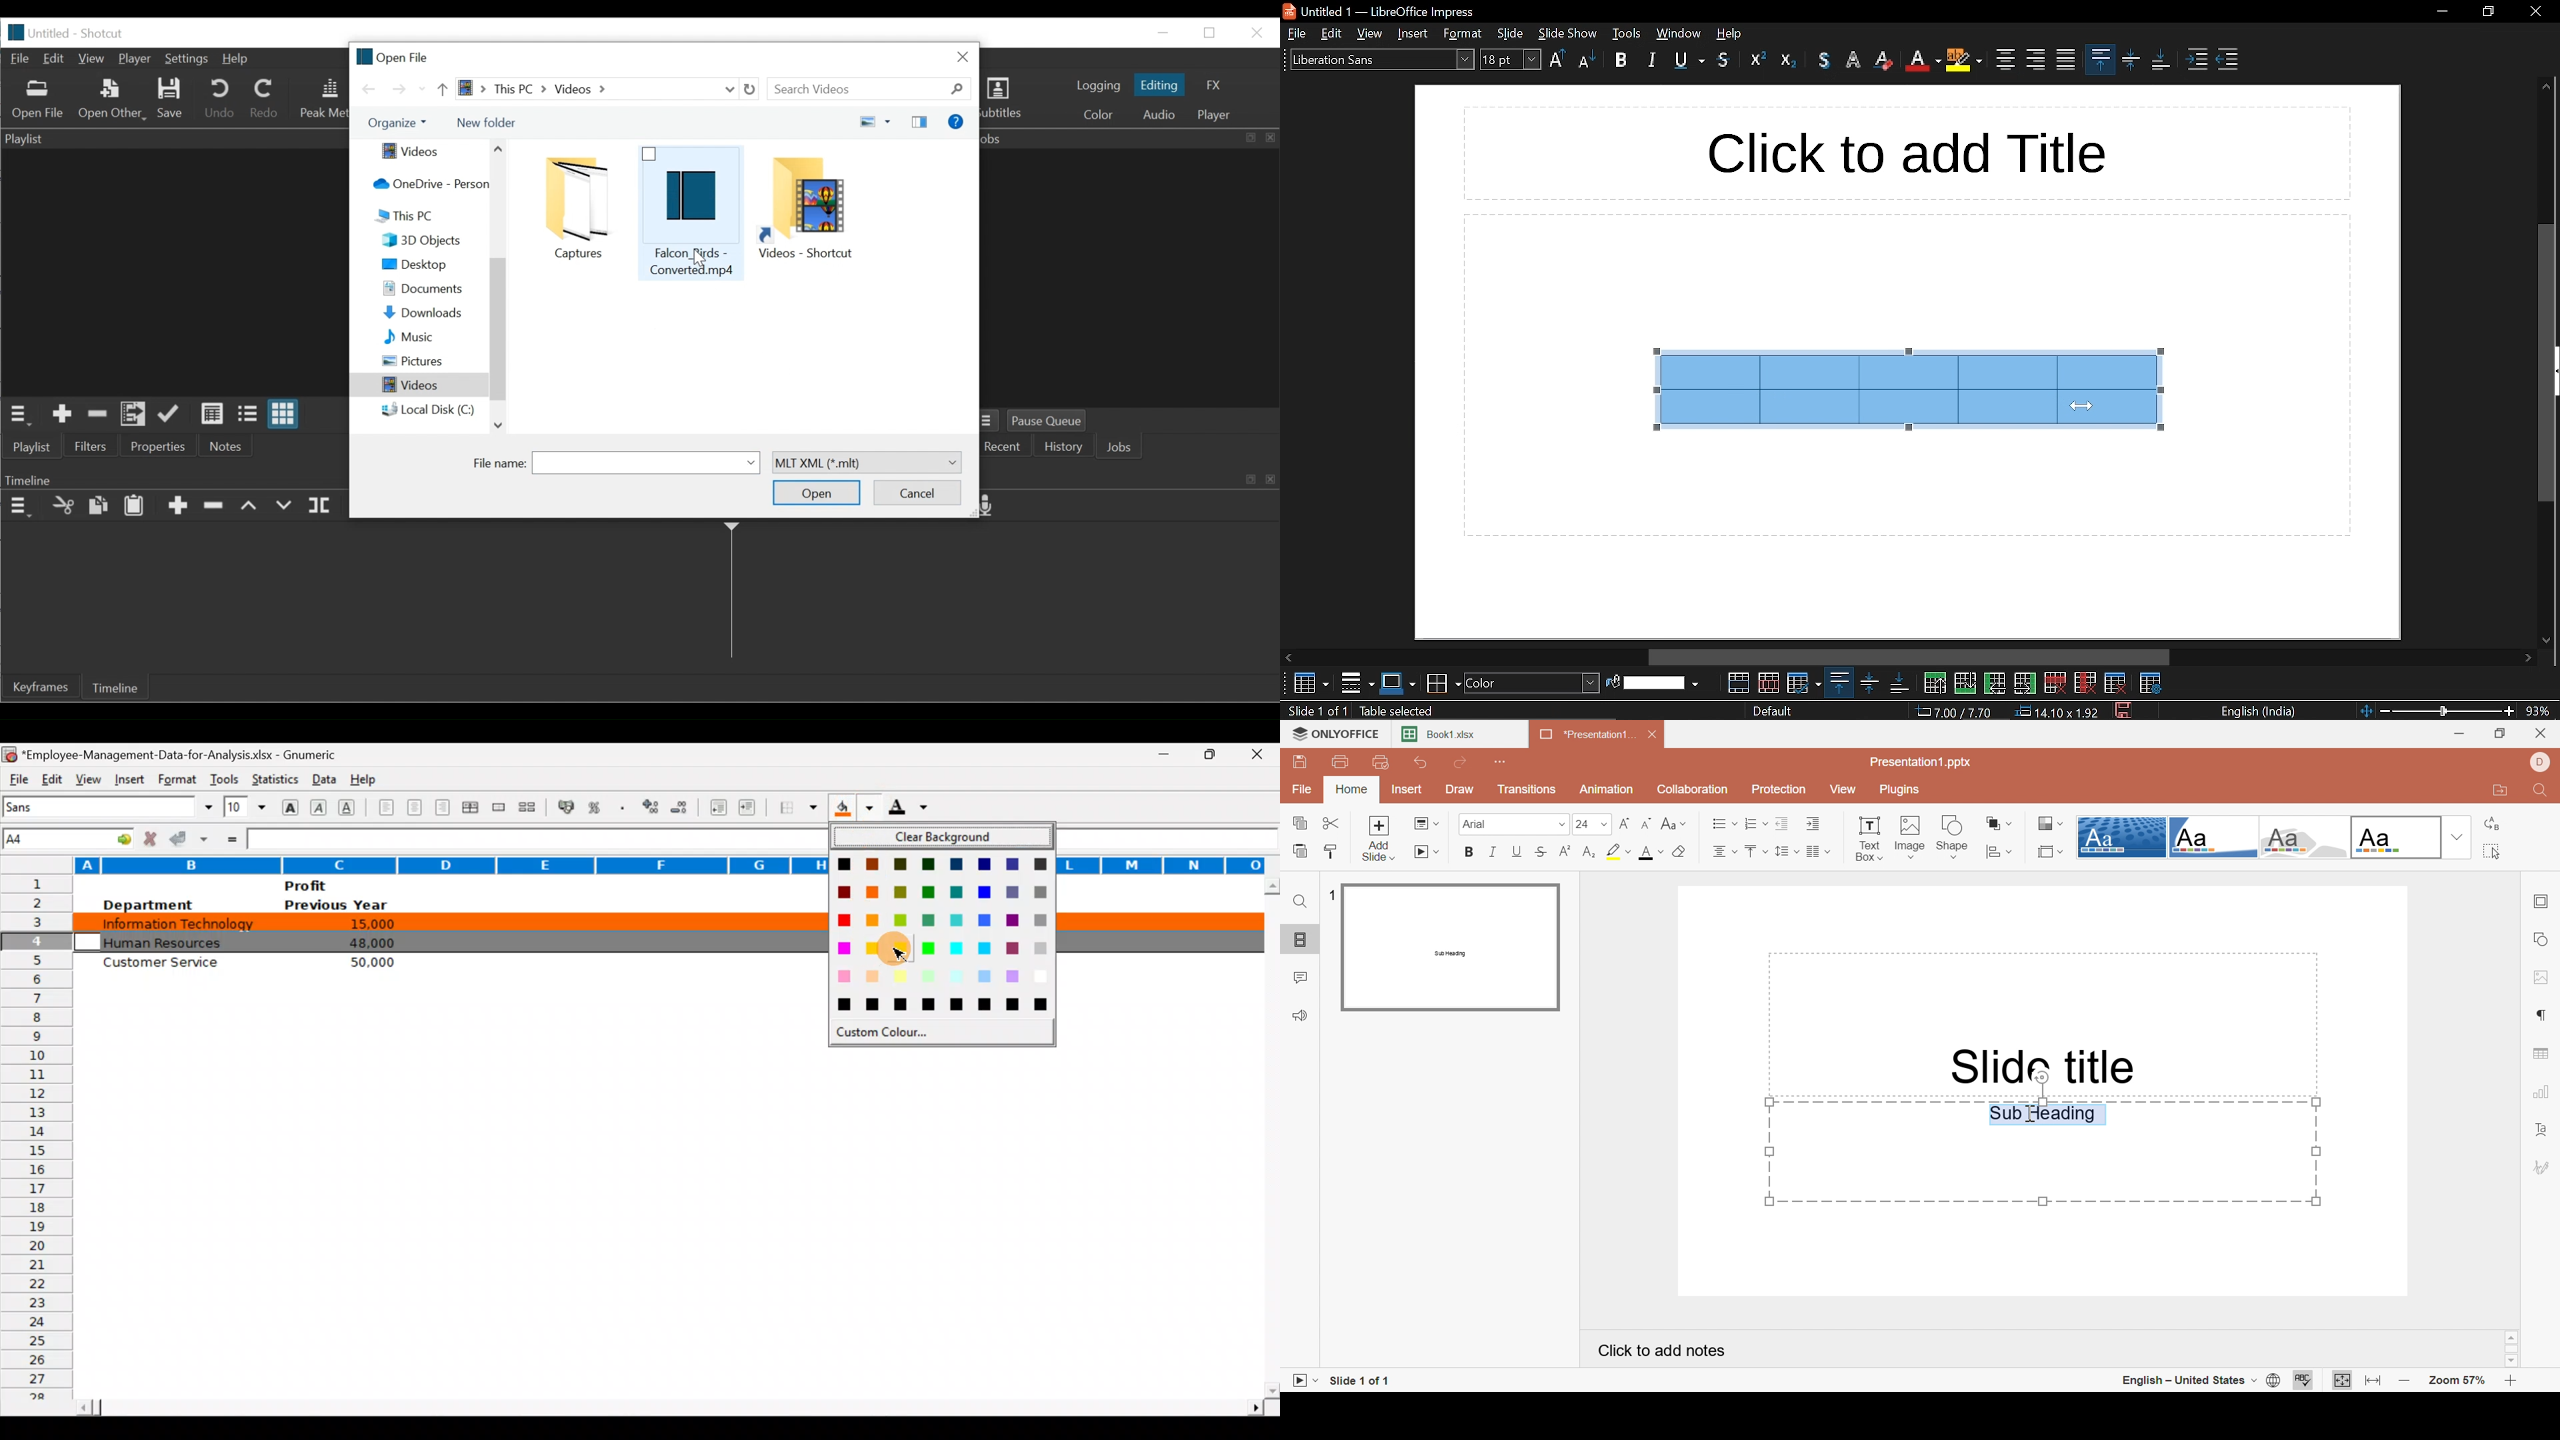 The width and height of the screenshot is (2576, 1456). I want to click on Set document language, so click(2274, 1379).